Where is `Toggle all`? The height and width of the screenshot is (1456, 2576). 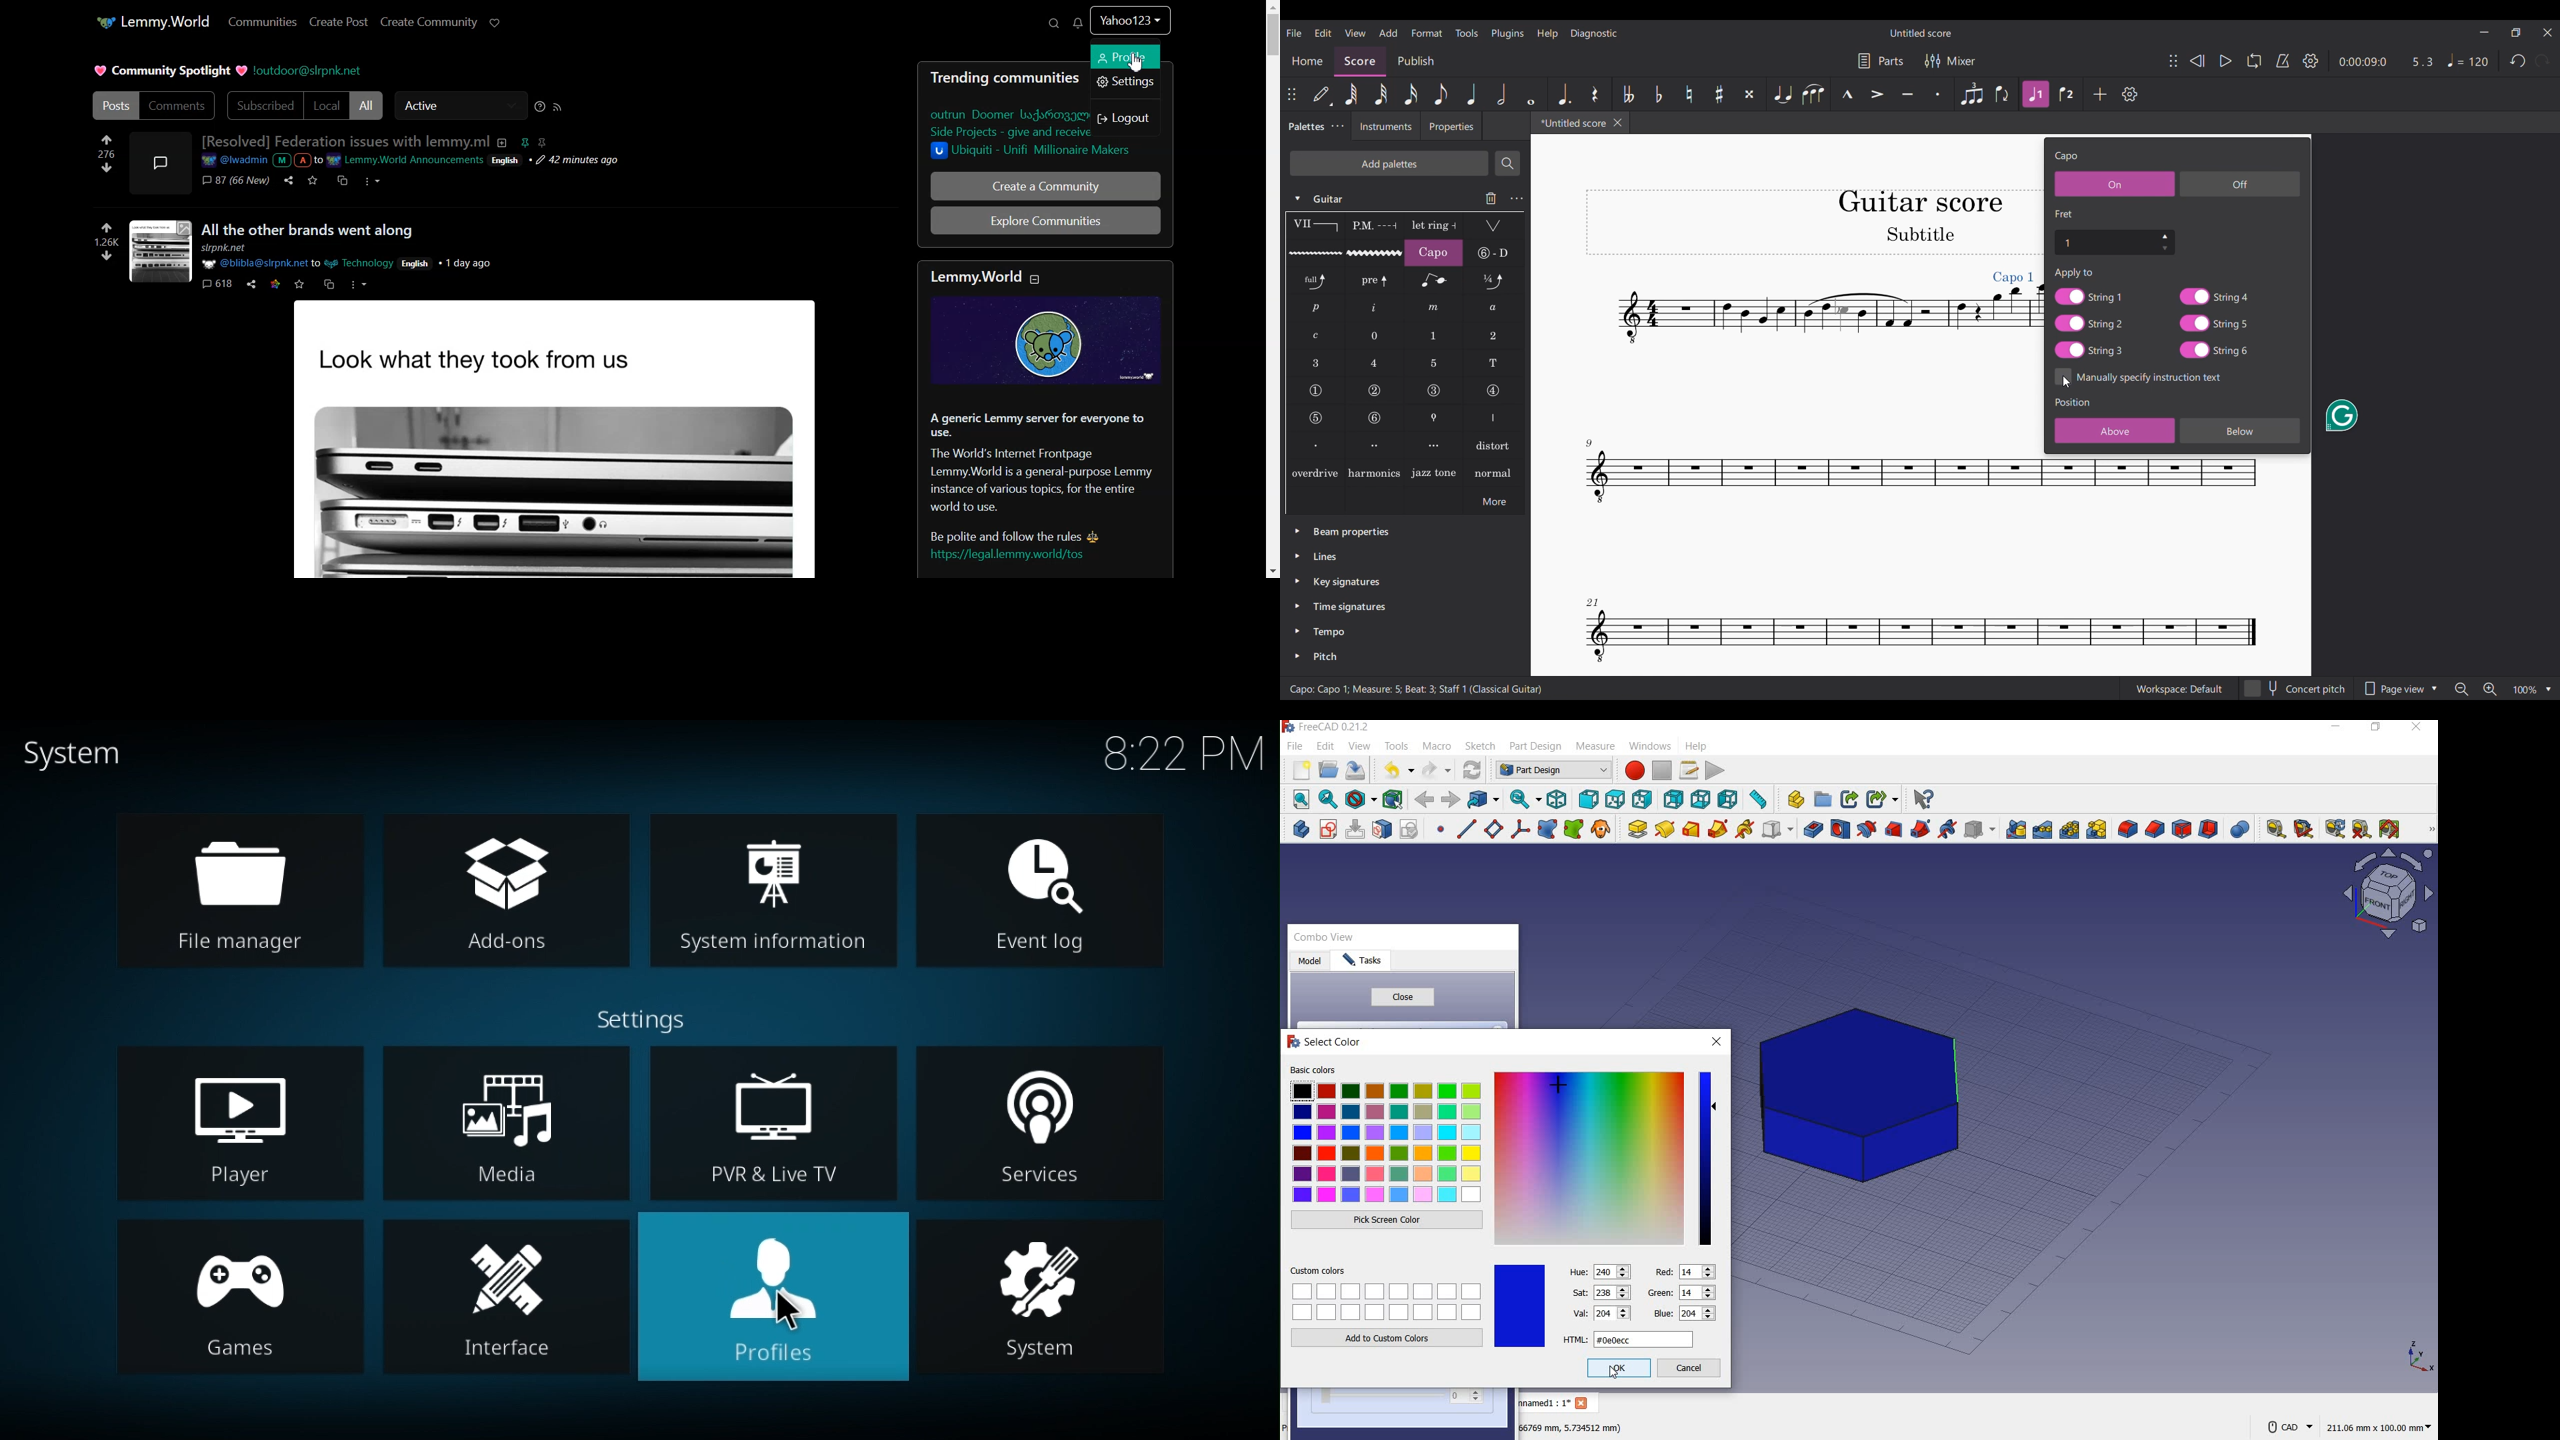 Toggle all is located at coordinates (2392, 830).